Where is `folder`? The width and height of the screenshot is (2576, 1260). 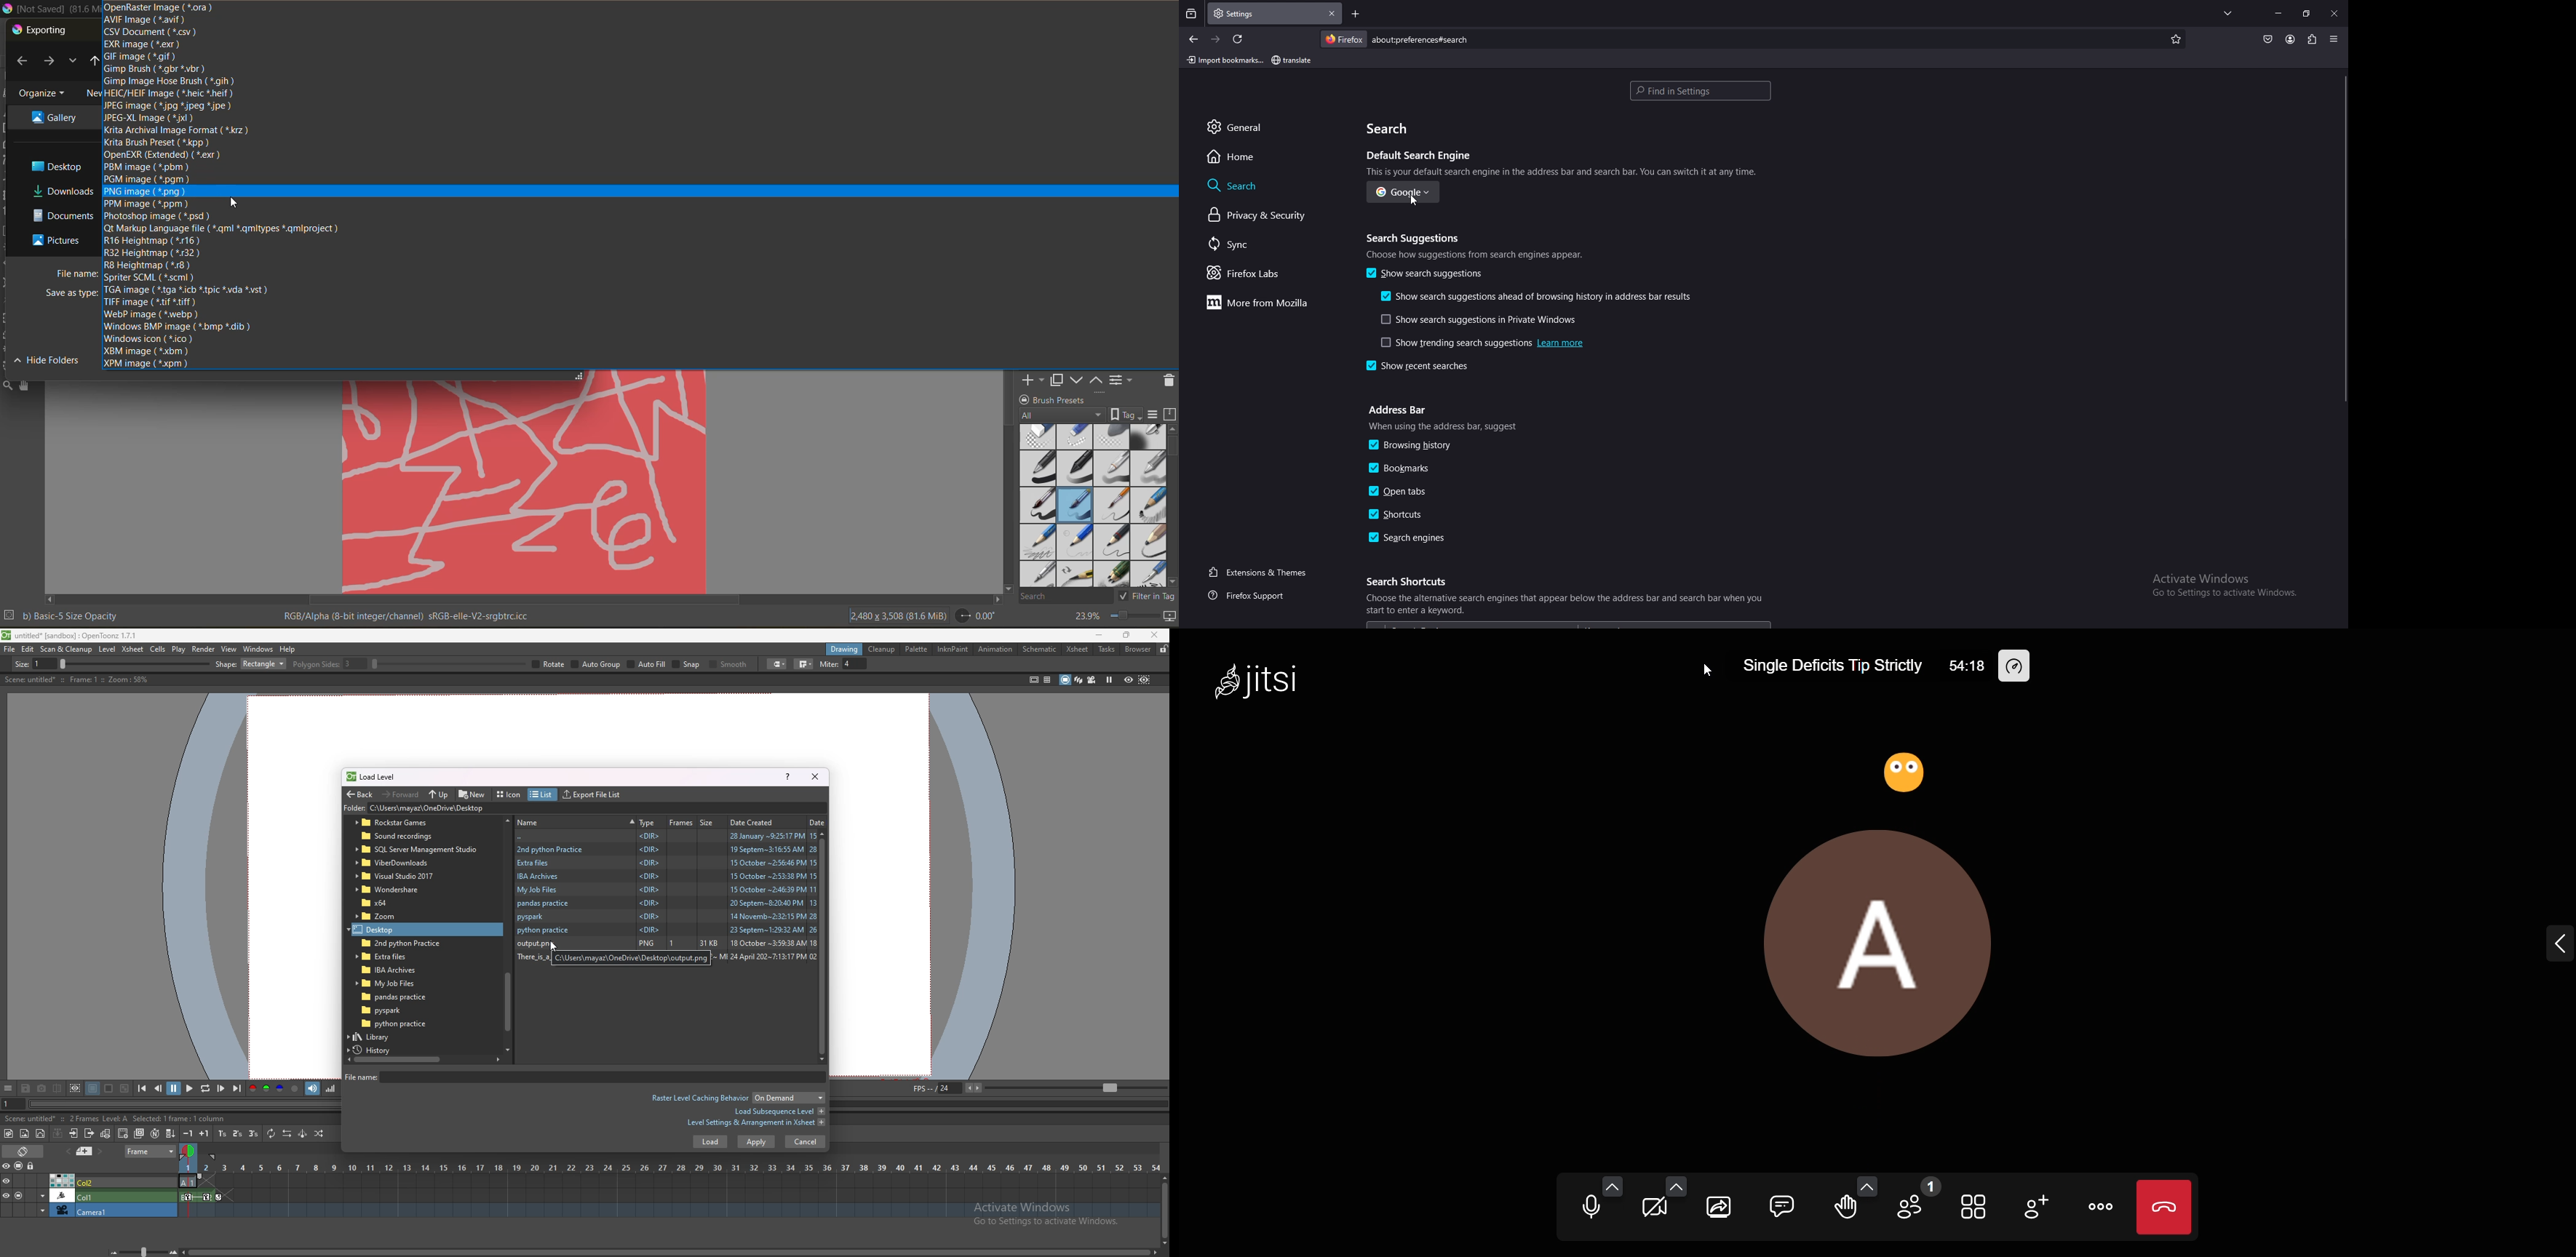
folder is located at coordinates (396, 1024).